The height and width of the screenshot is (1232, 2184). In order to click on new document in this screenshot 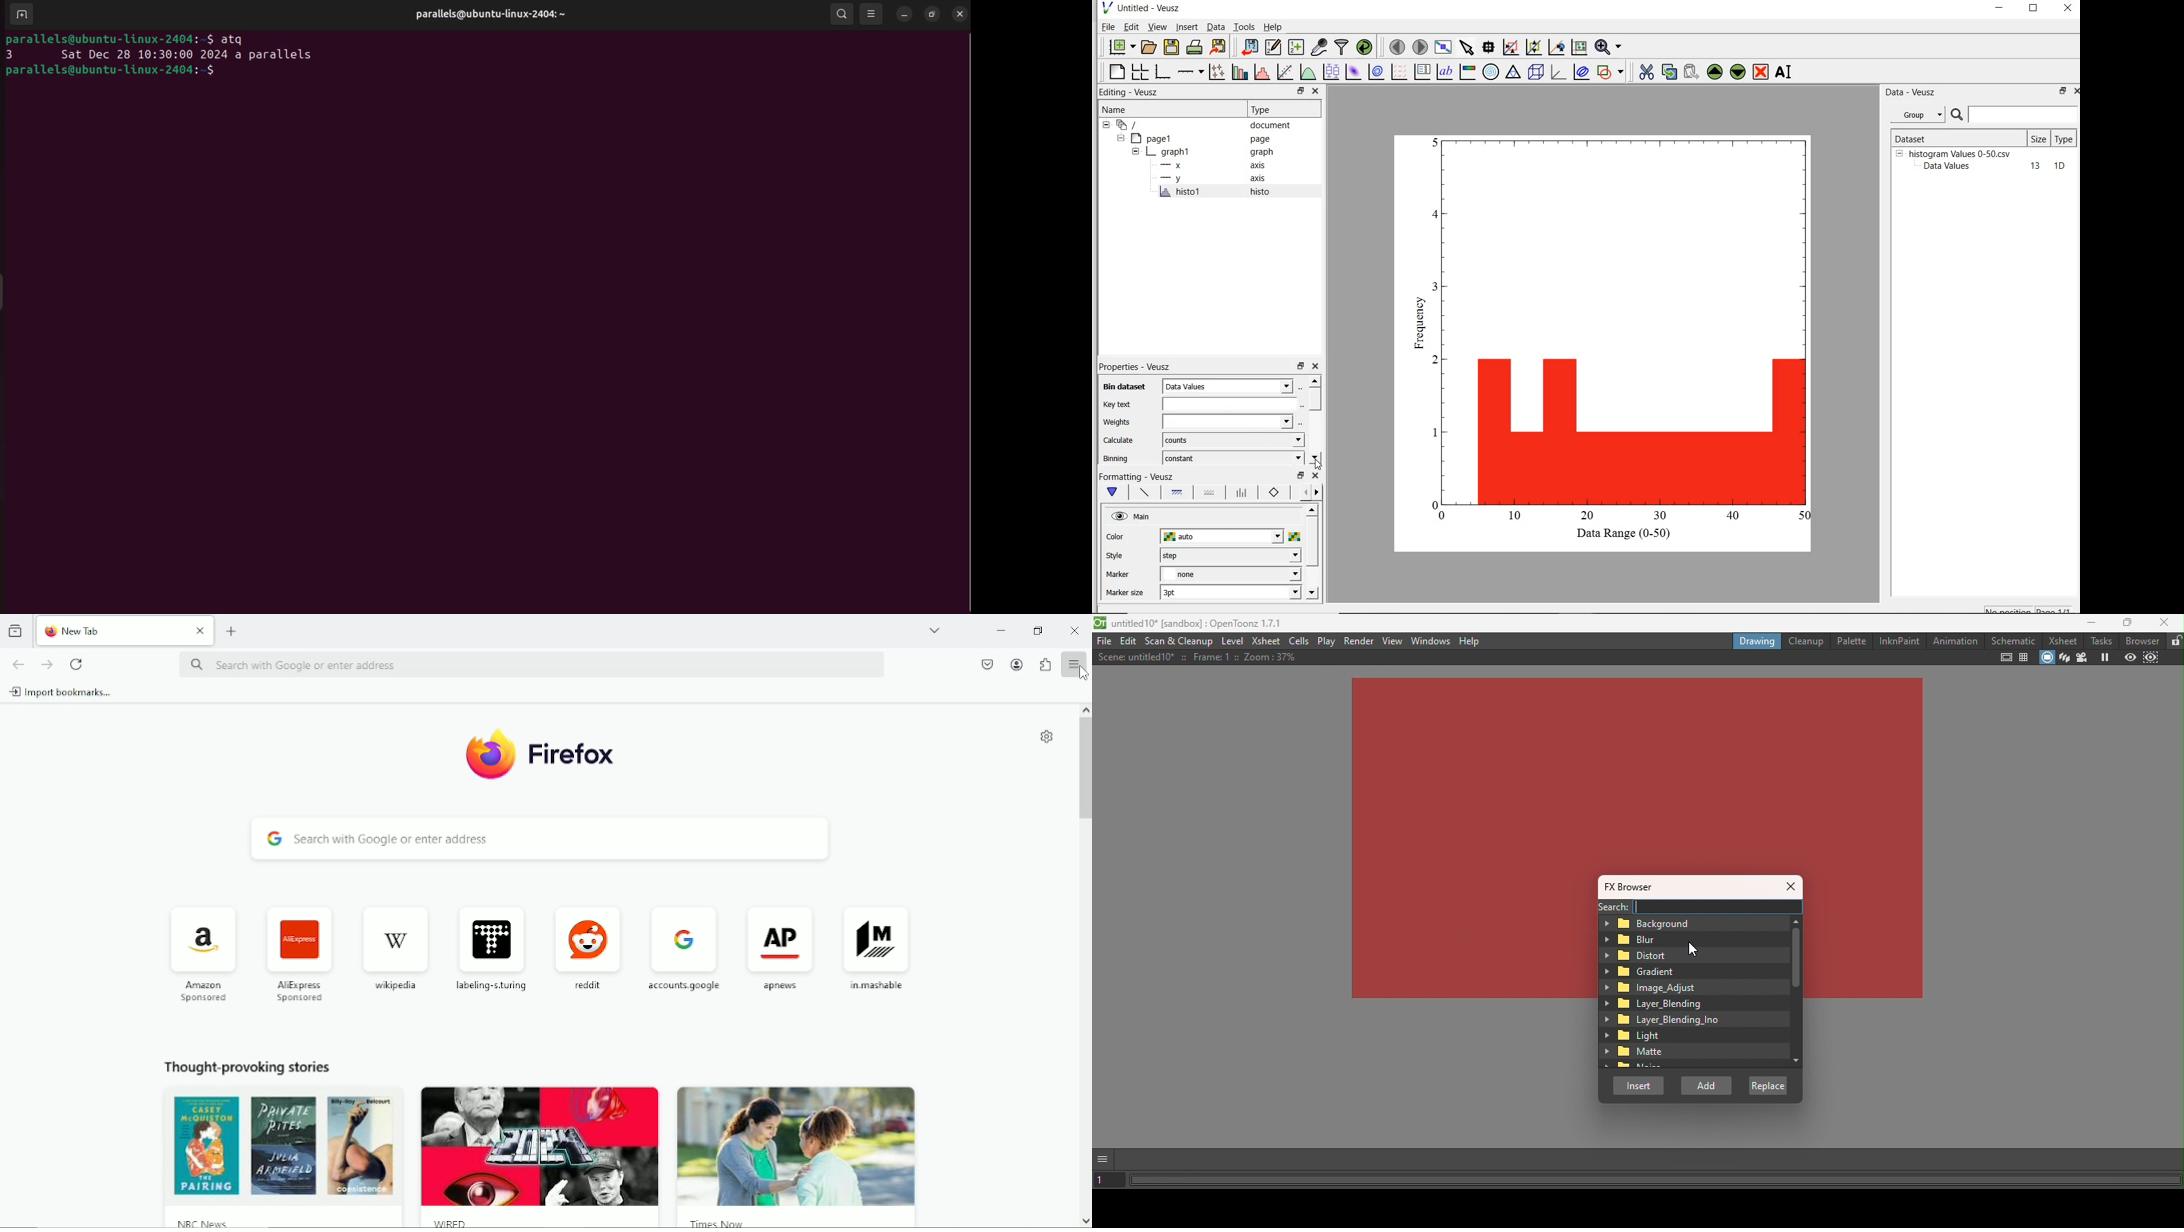, I will do `click(1121, 46)`.